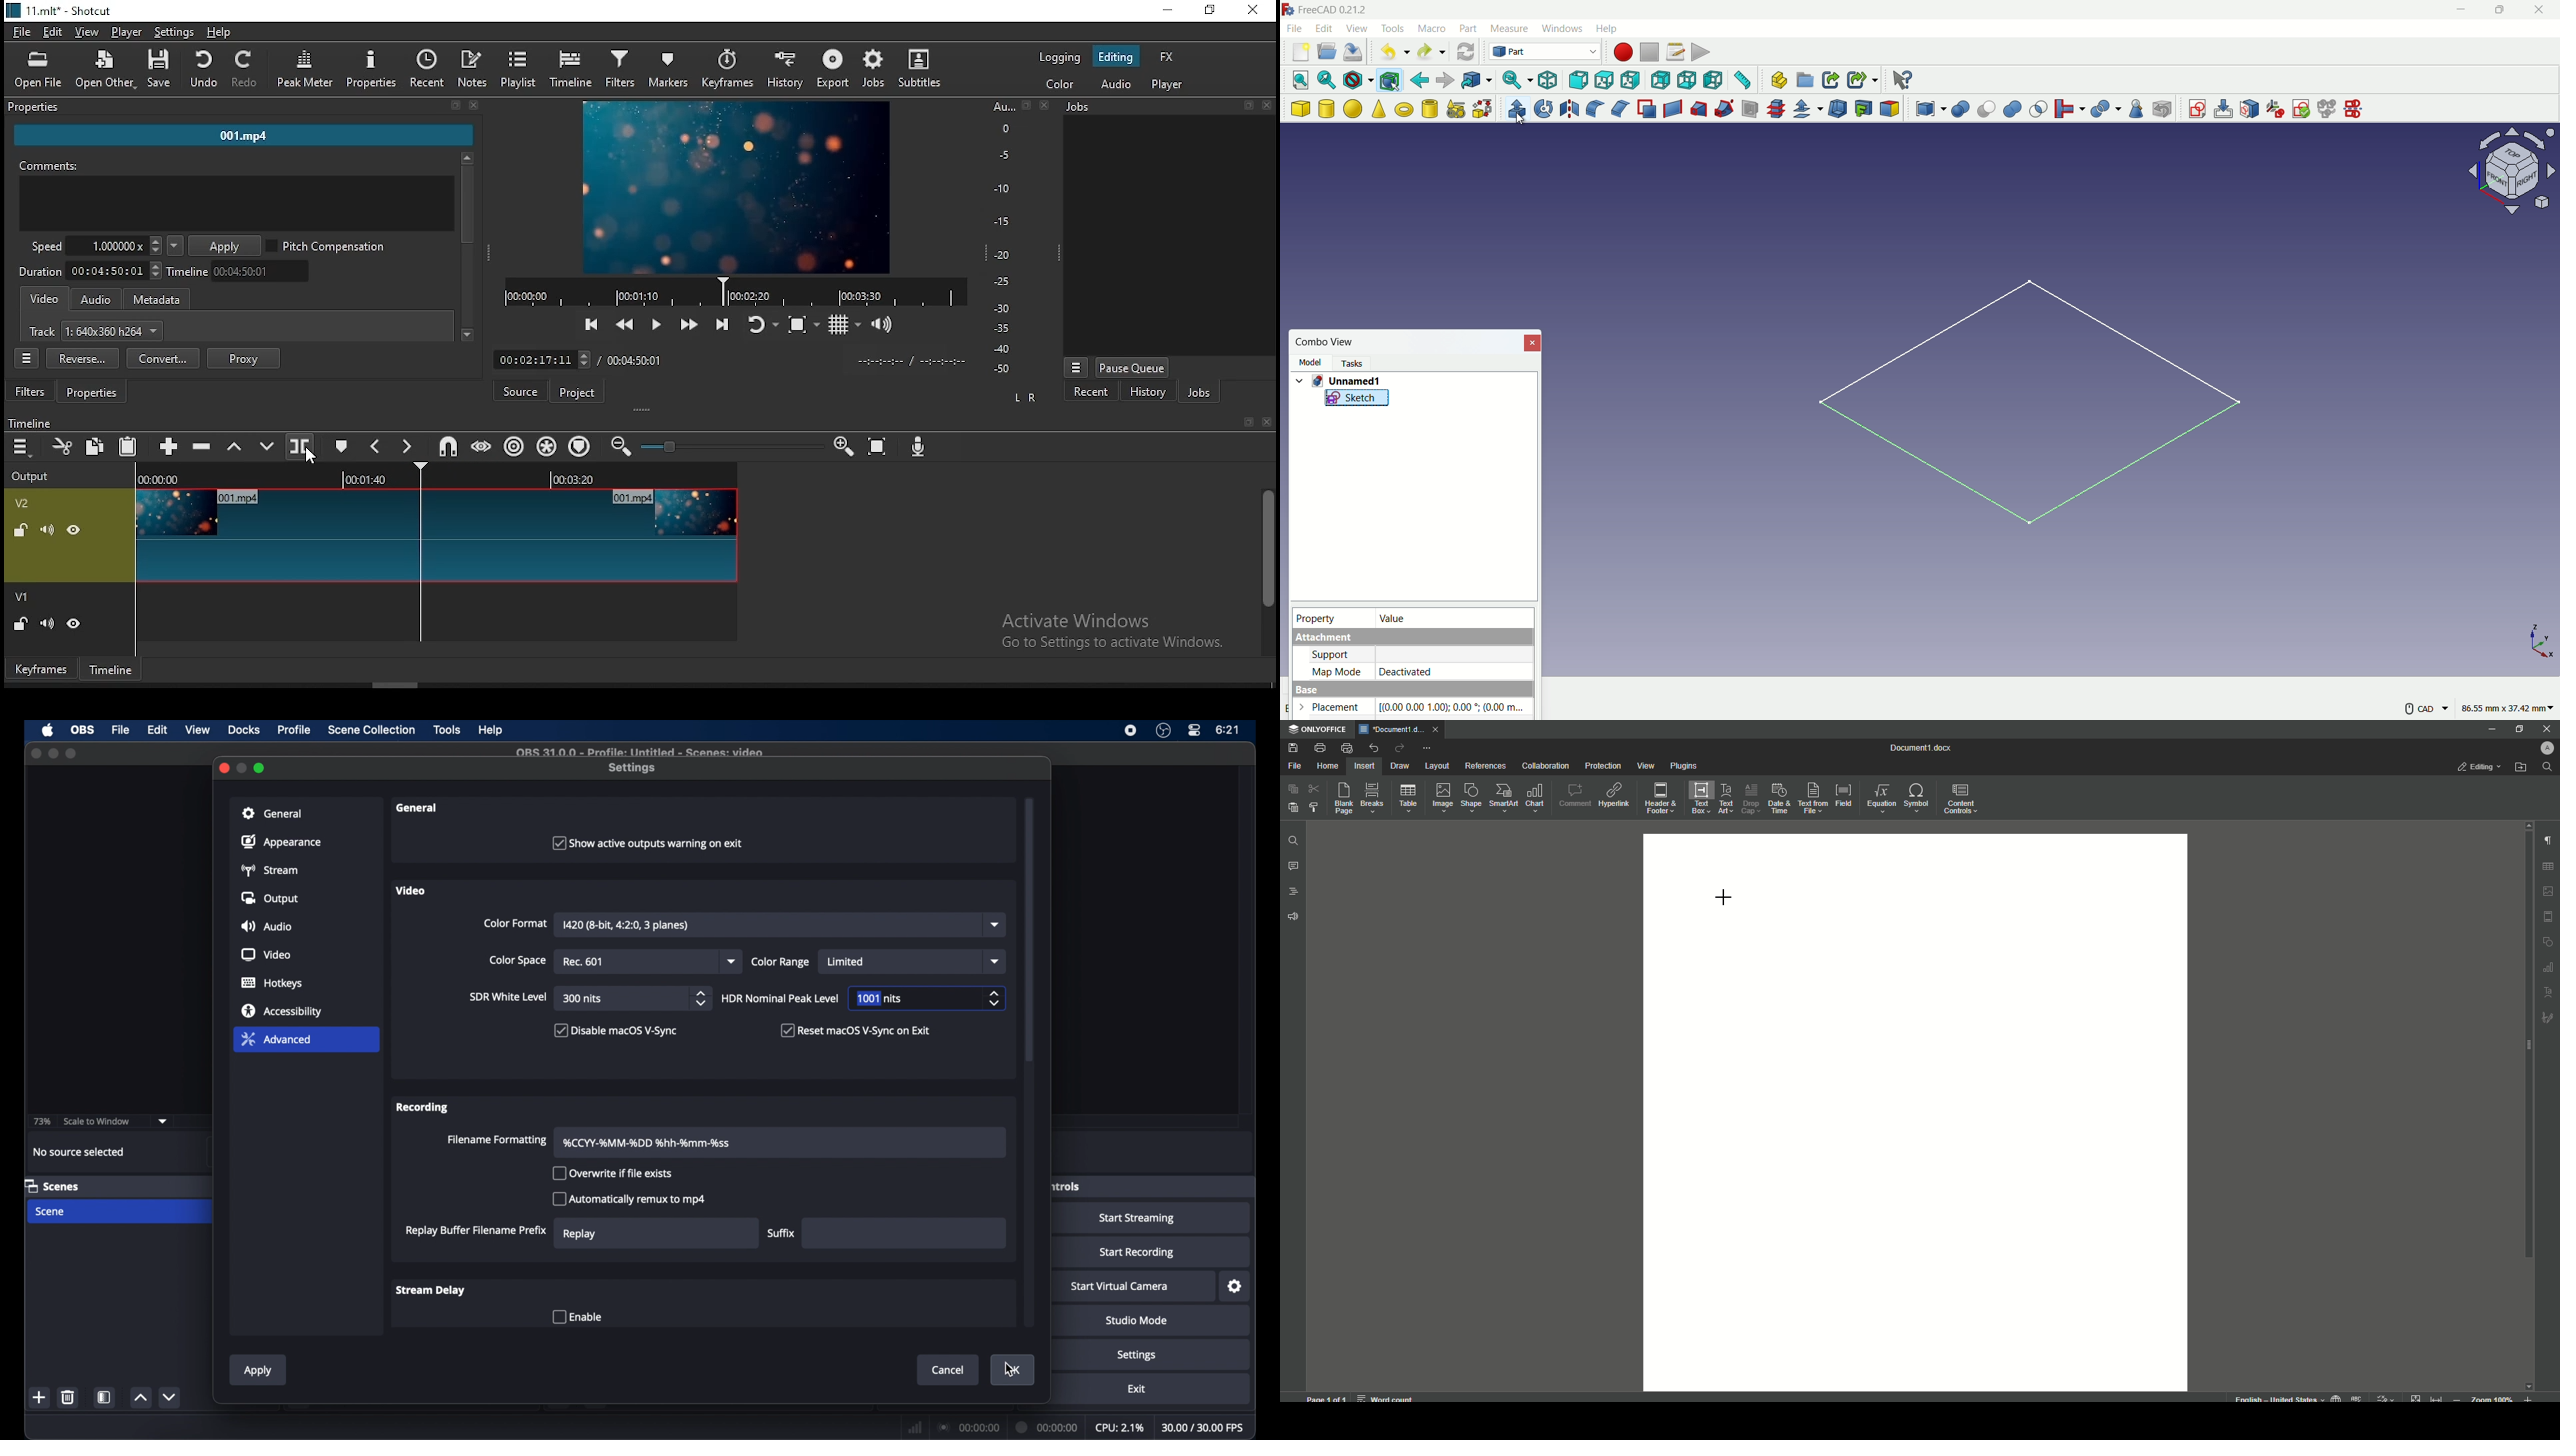 This screenshot has height=1456, width=2576. Describe the element at coordinates (1319, 748) in the screenshot. I see `Print` at that location.